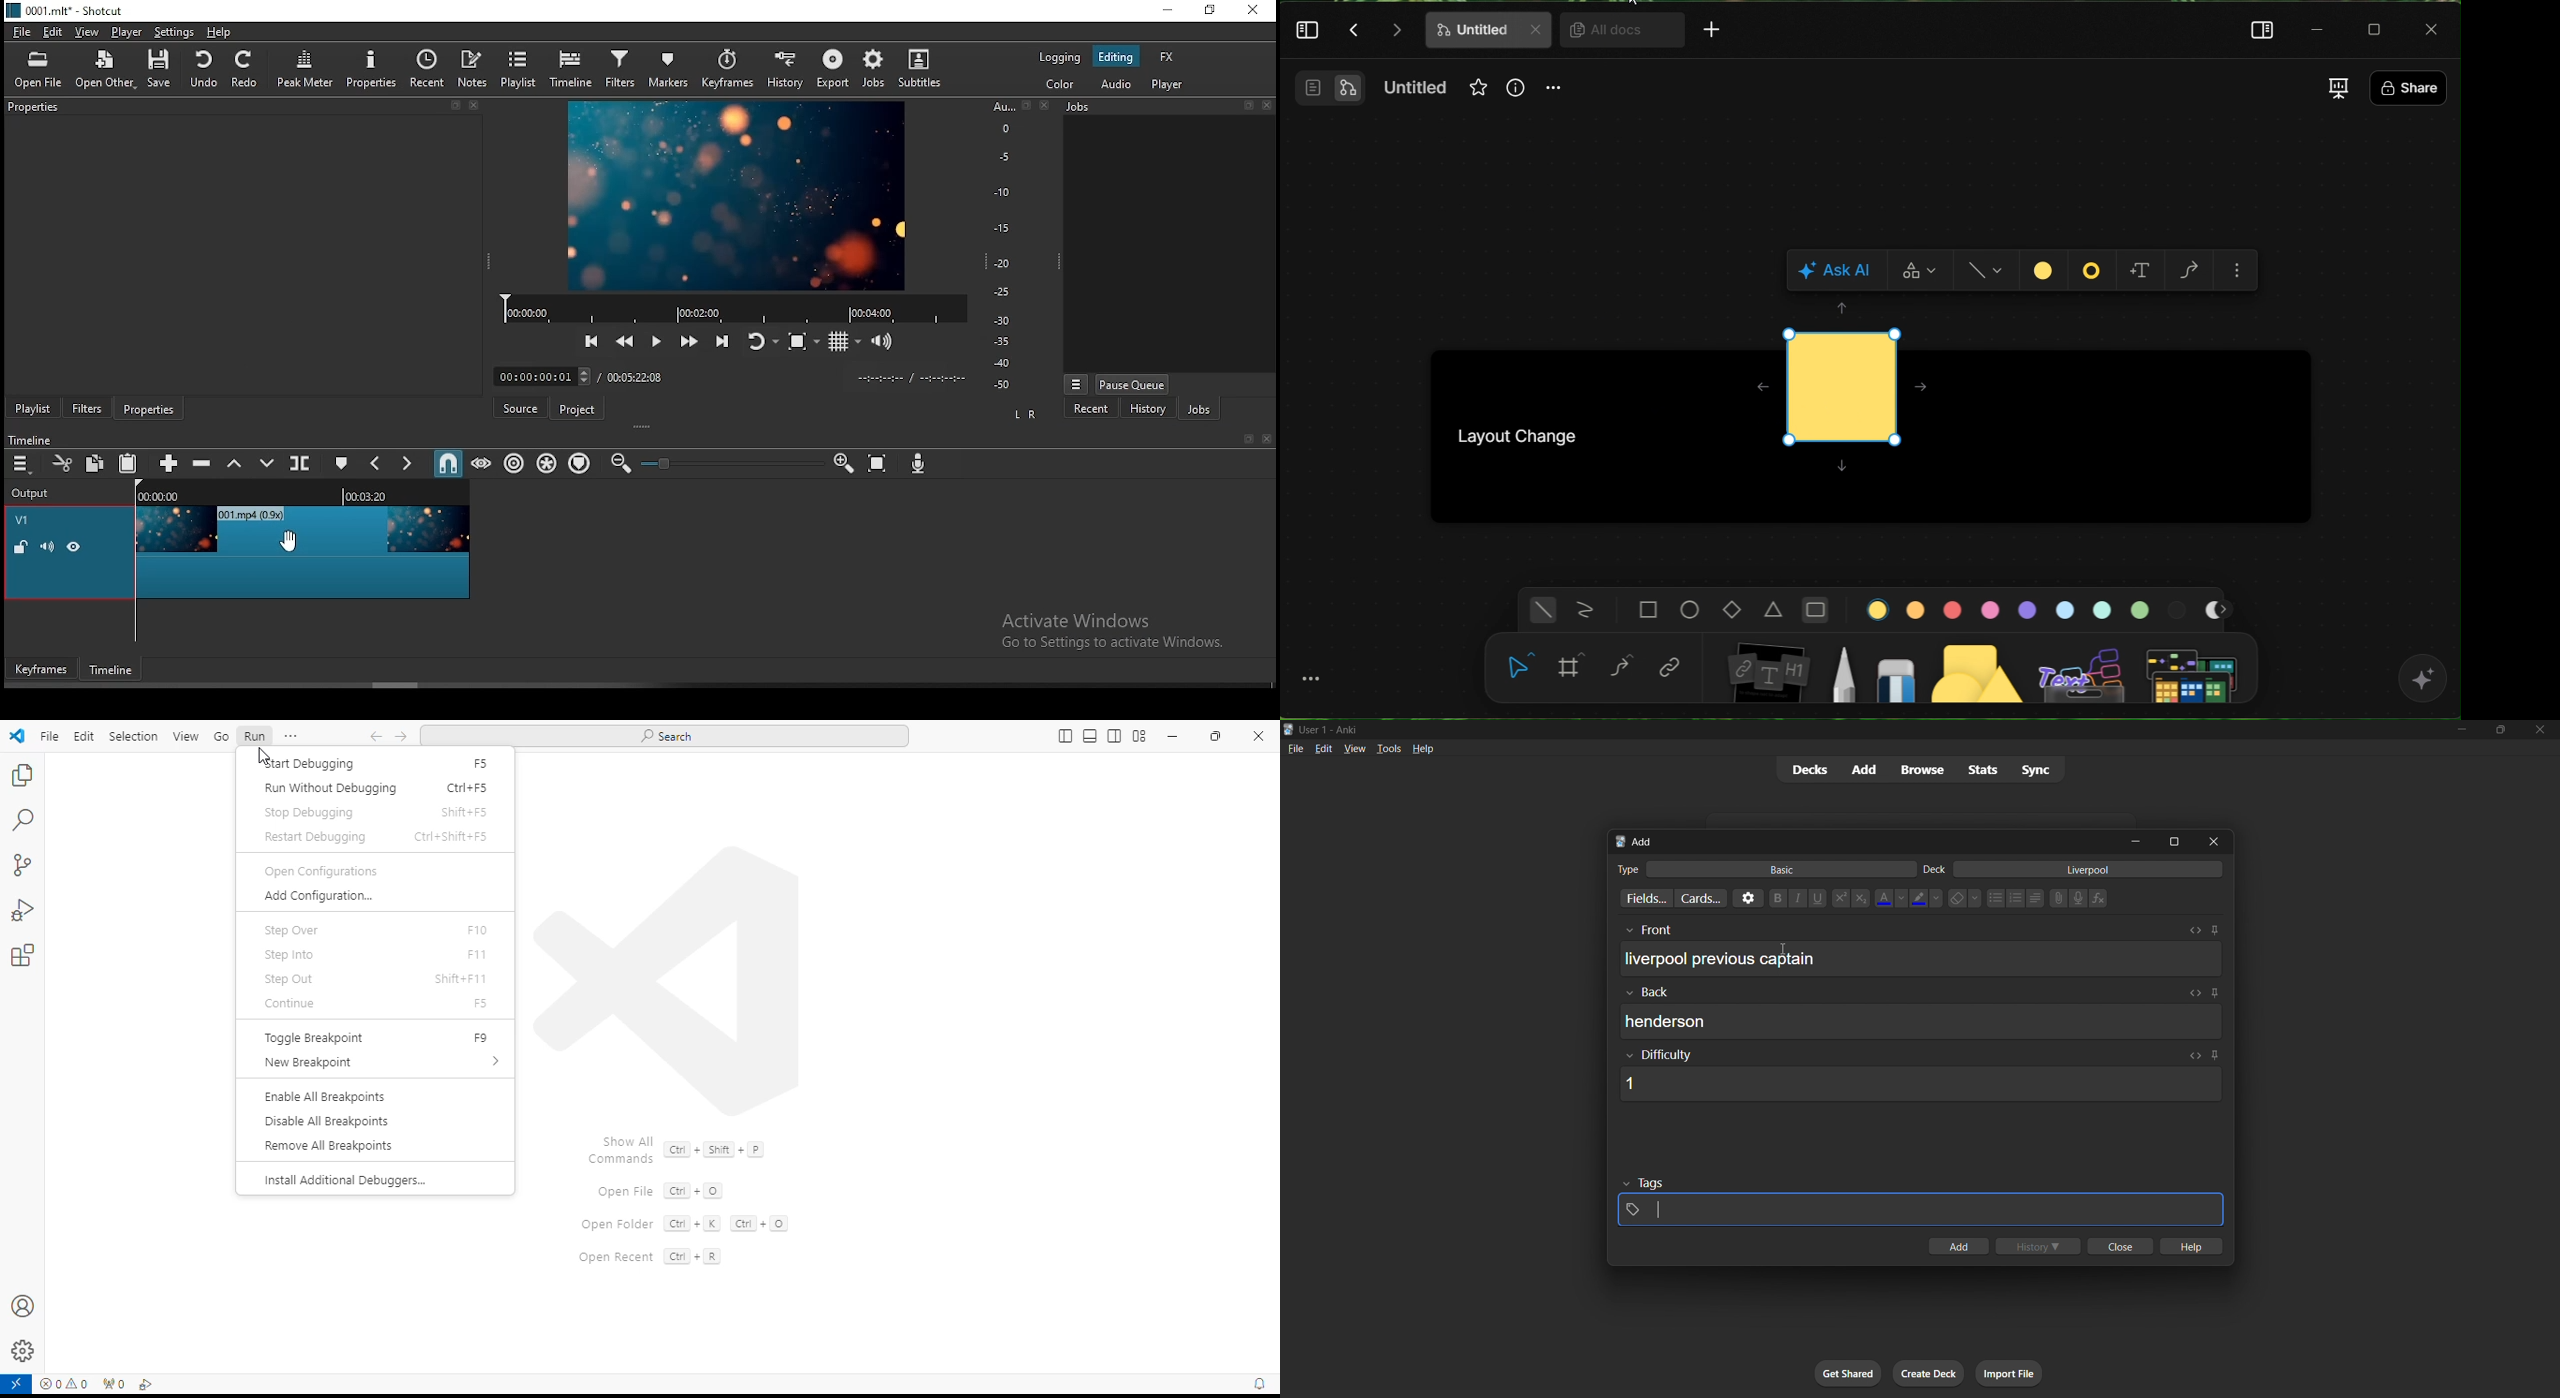  I want to click on file, so click(49, 736).